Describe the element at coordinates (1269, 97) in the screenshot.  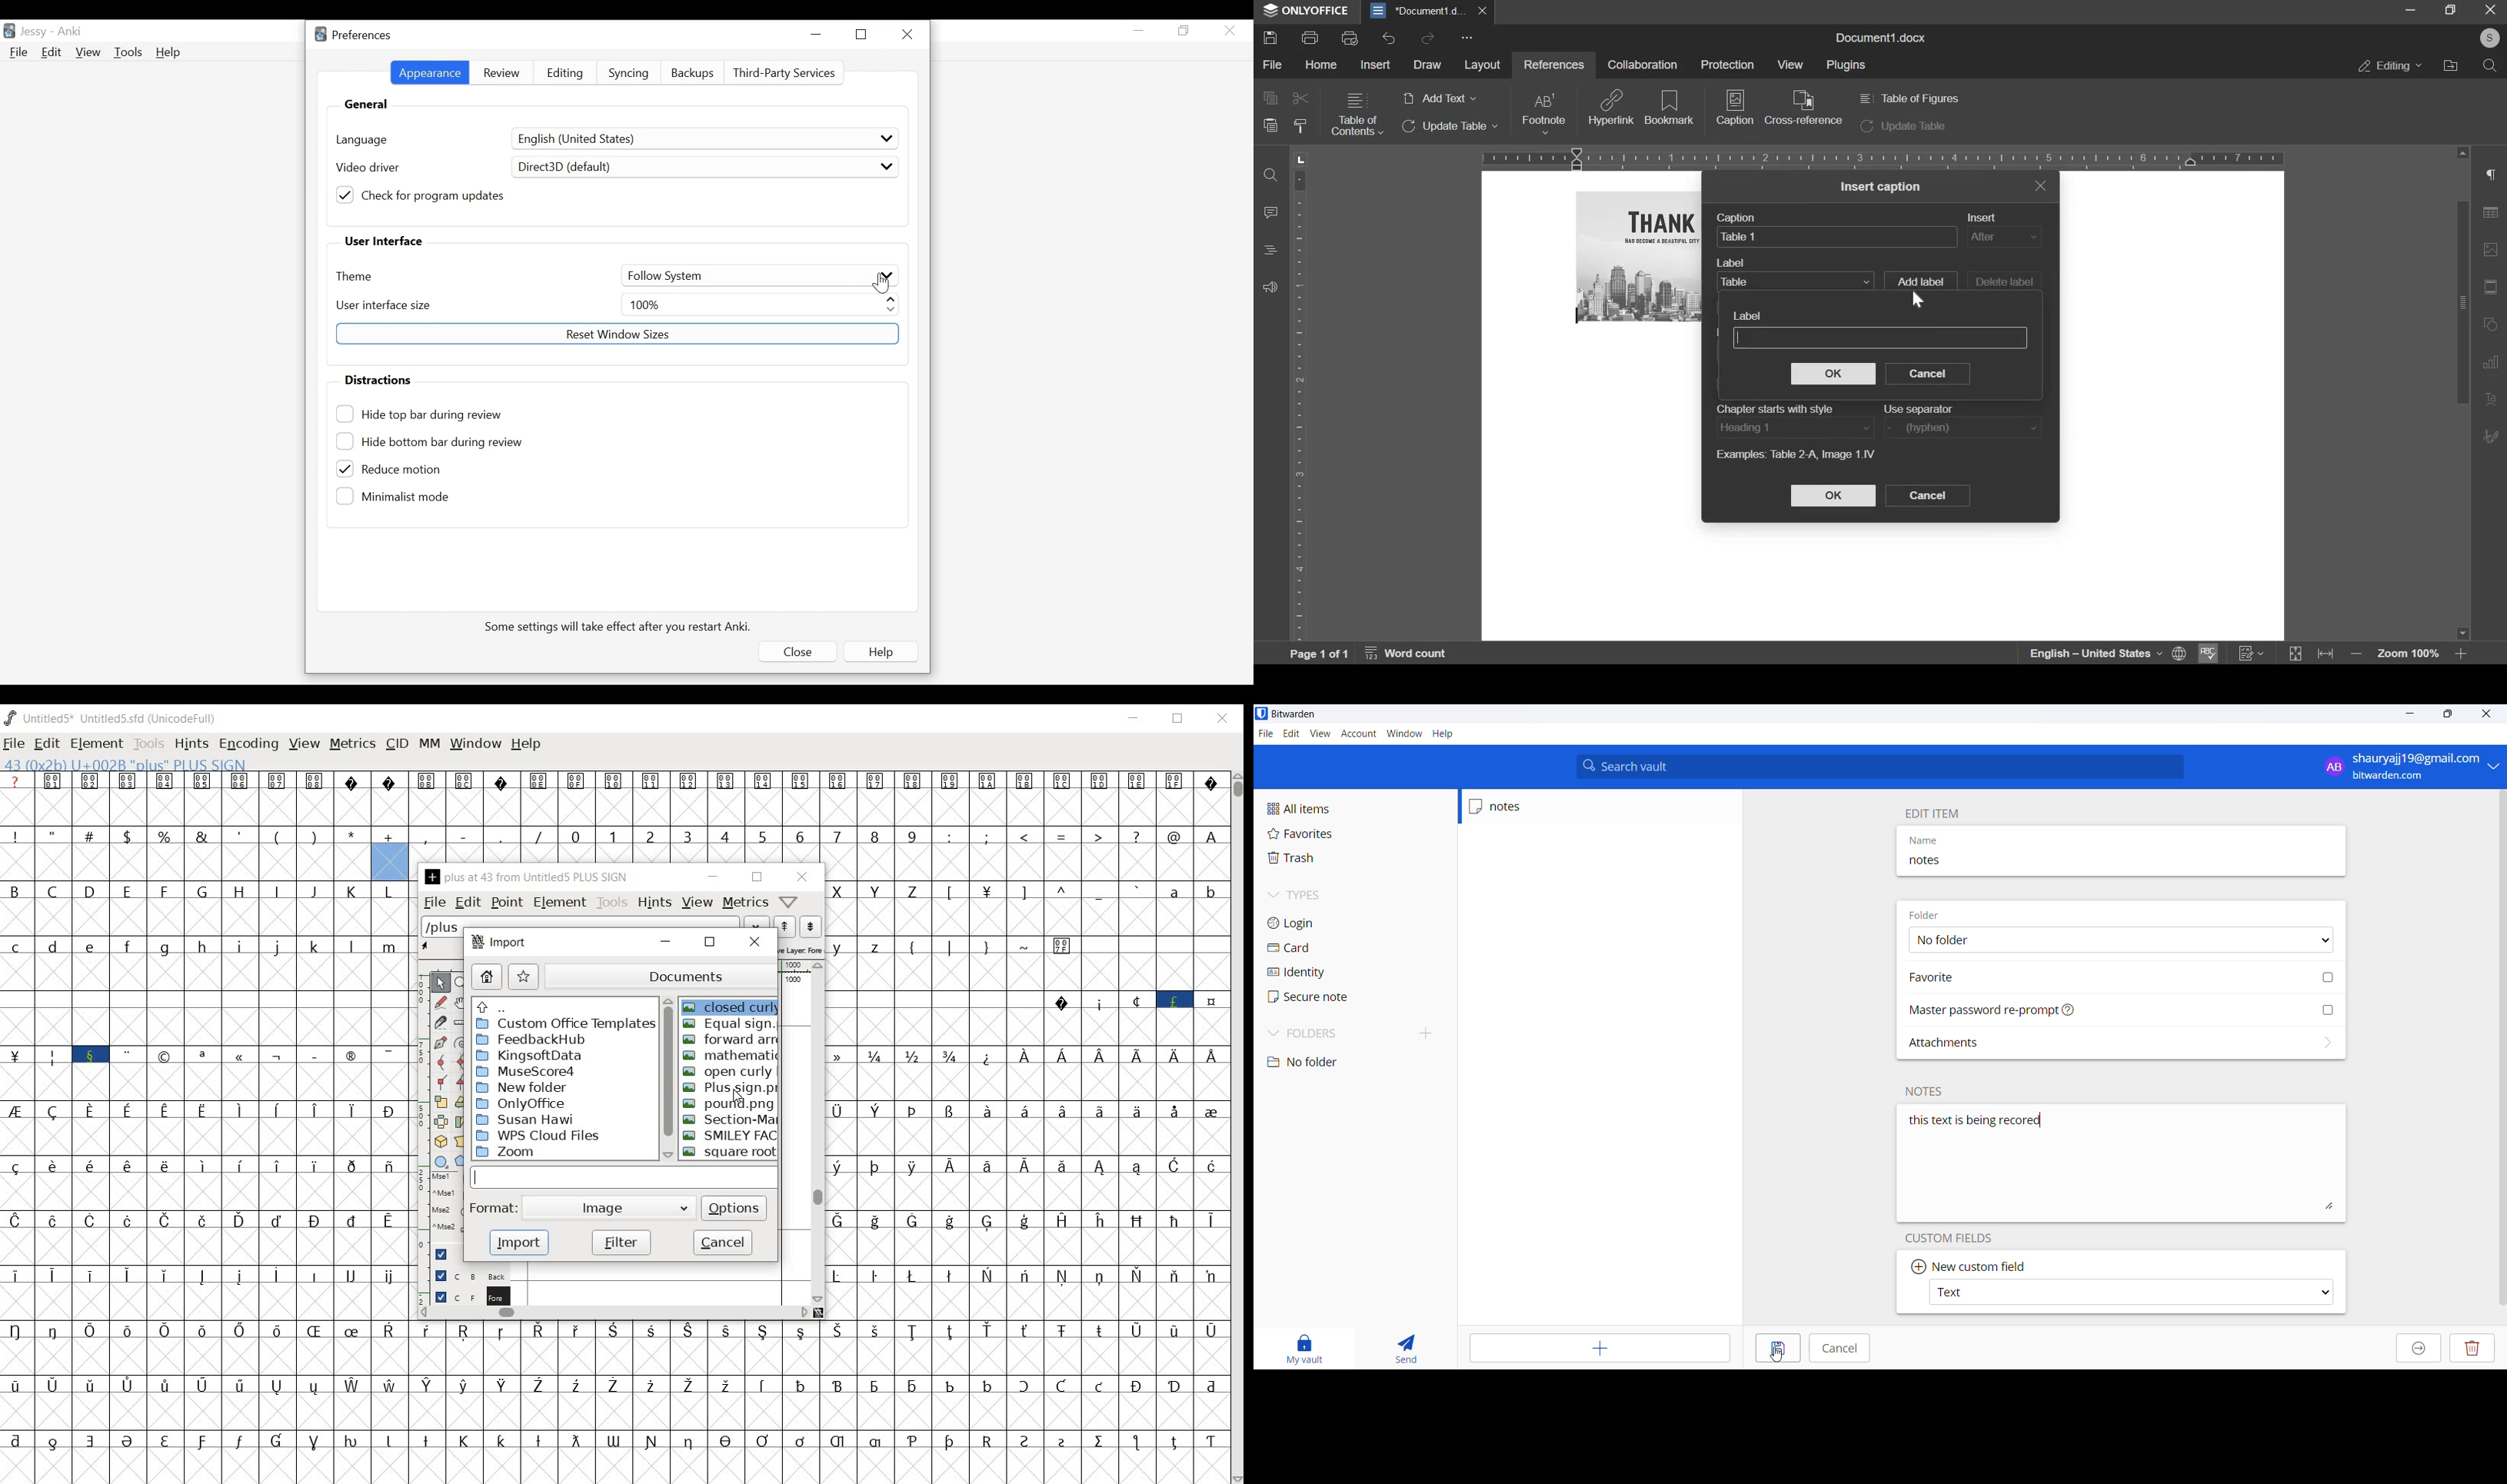
I see `copy` at that location.